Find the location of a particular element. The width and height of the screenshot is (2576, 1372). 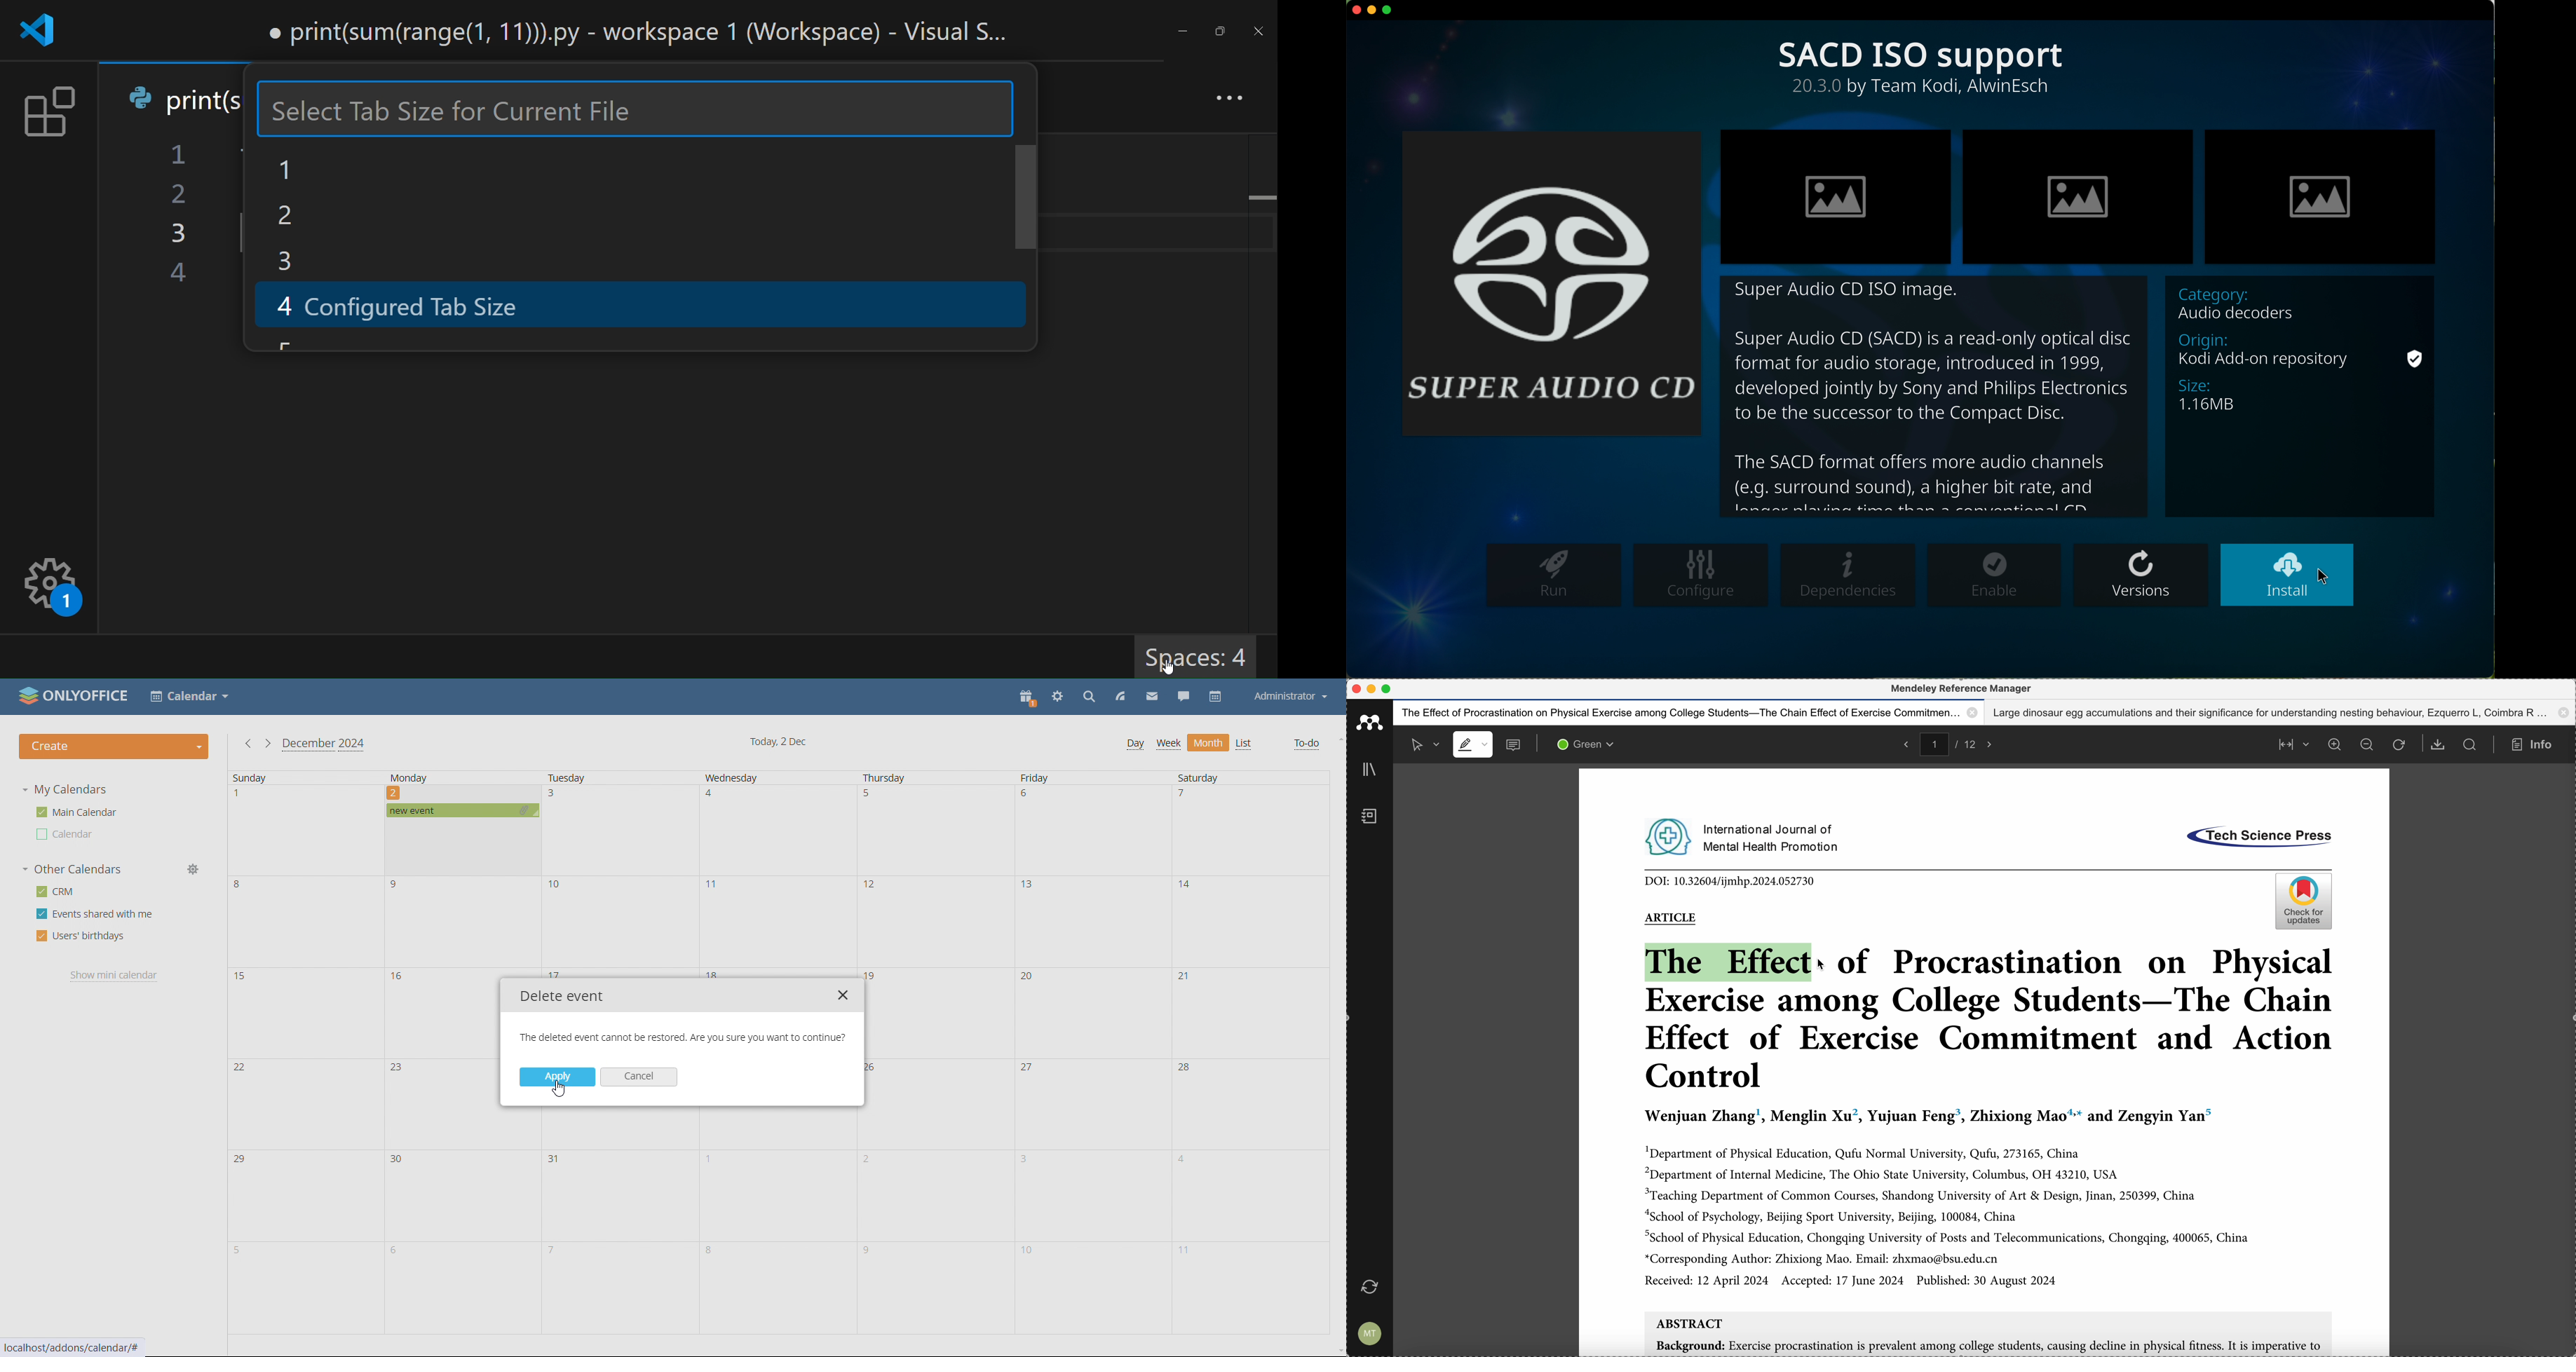

pdf opened is located at coordinates (2110, 1063).